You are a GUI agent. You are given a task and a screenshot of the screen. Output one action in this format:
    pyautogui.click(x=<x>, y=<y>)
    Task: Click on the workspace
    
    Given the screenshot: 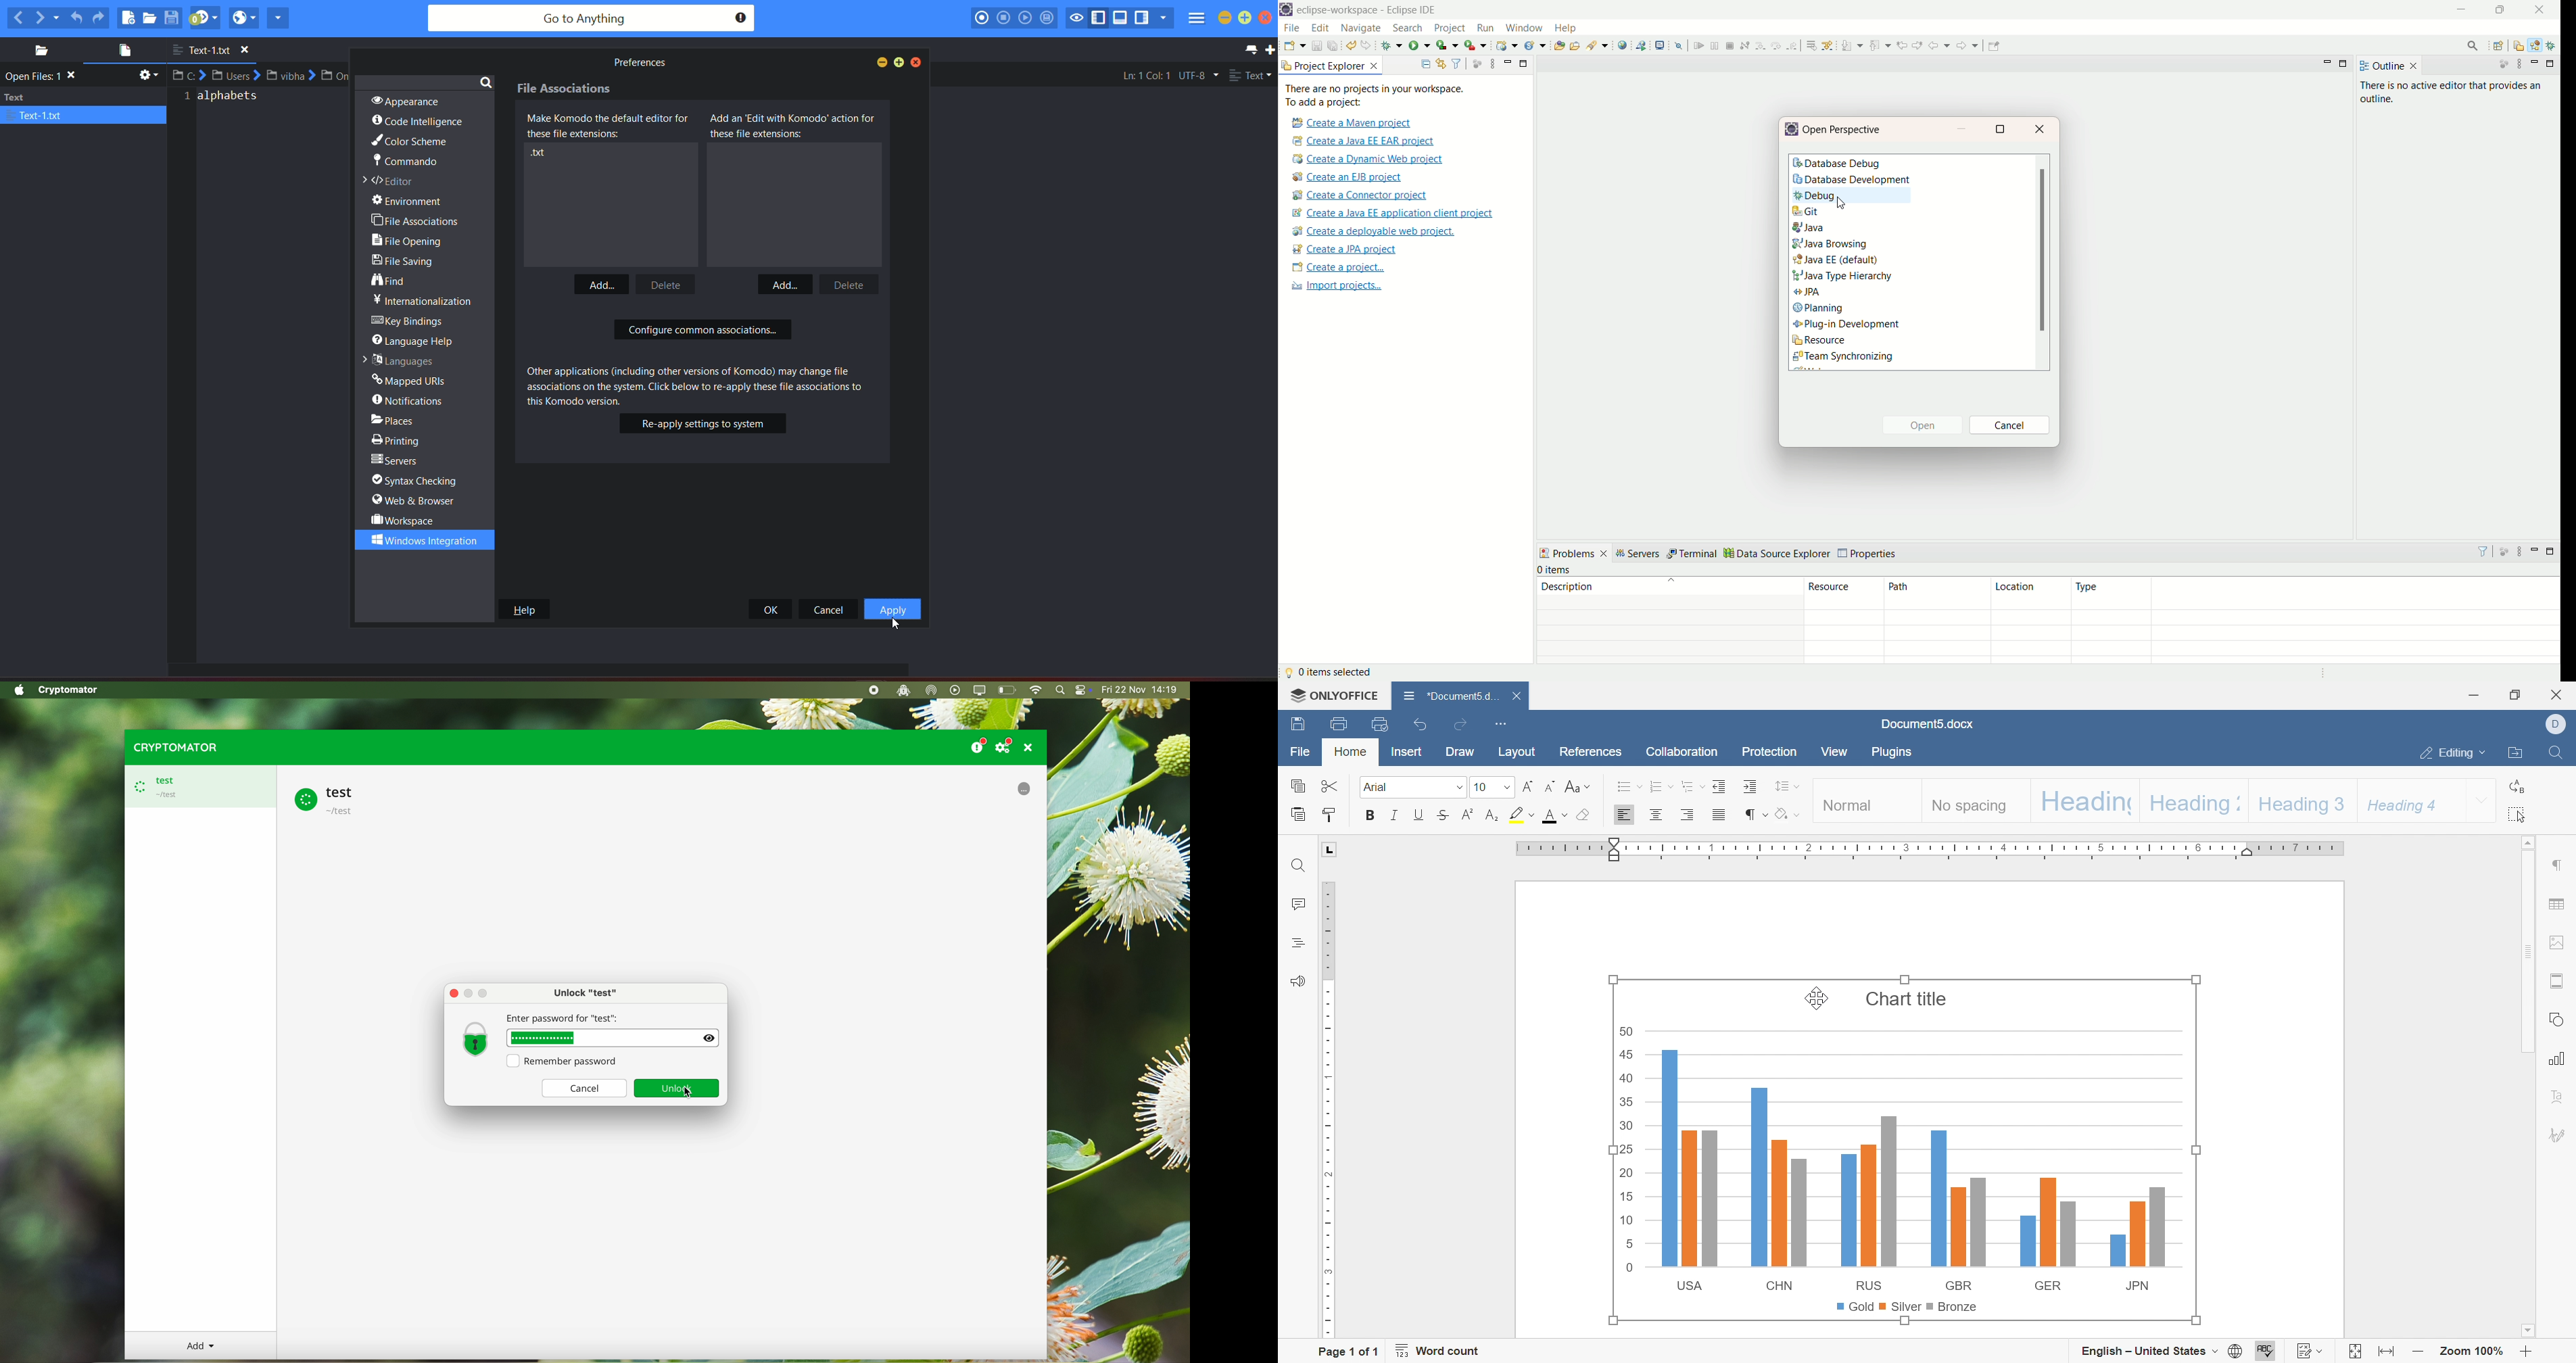 What is the action you would take?
    pyautogui.click(x=405, y=520)
    